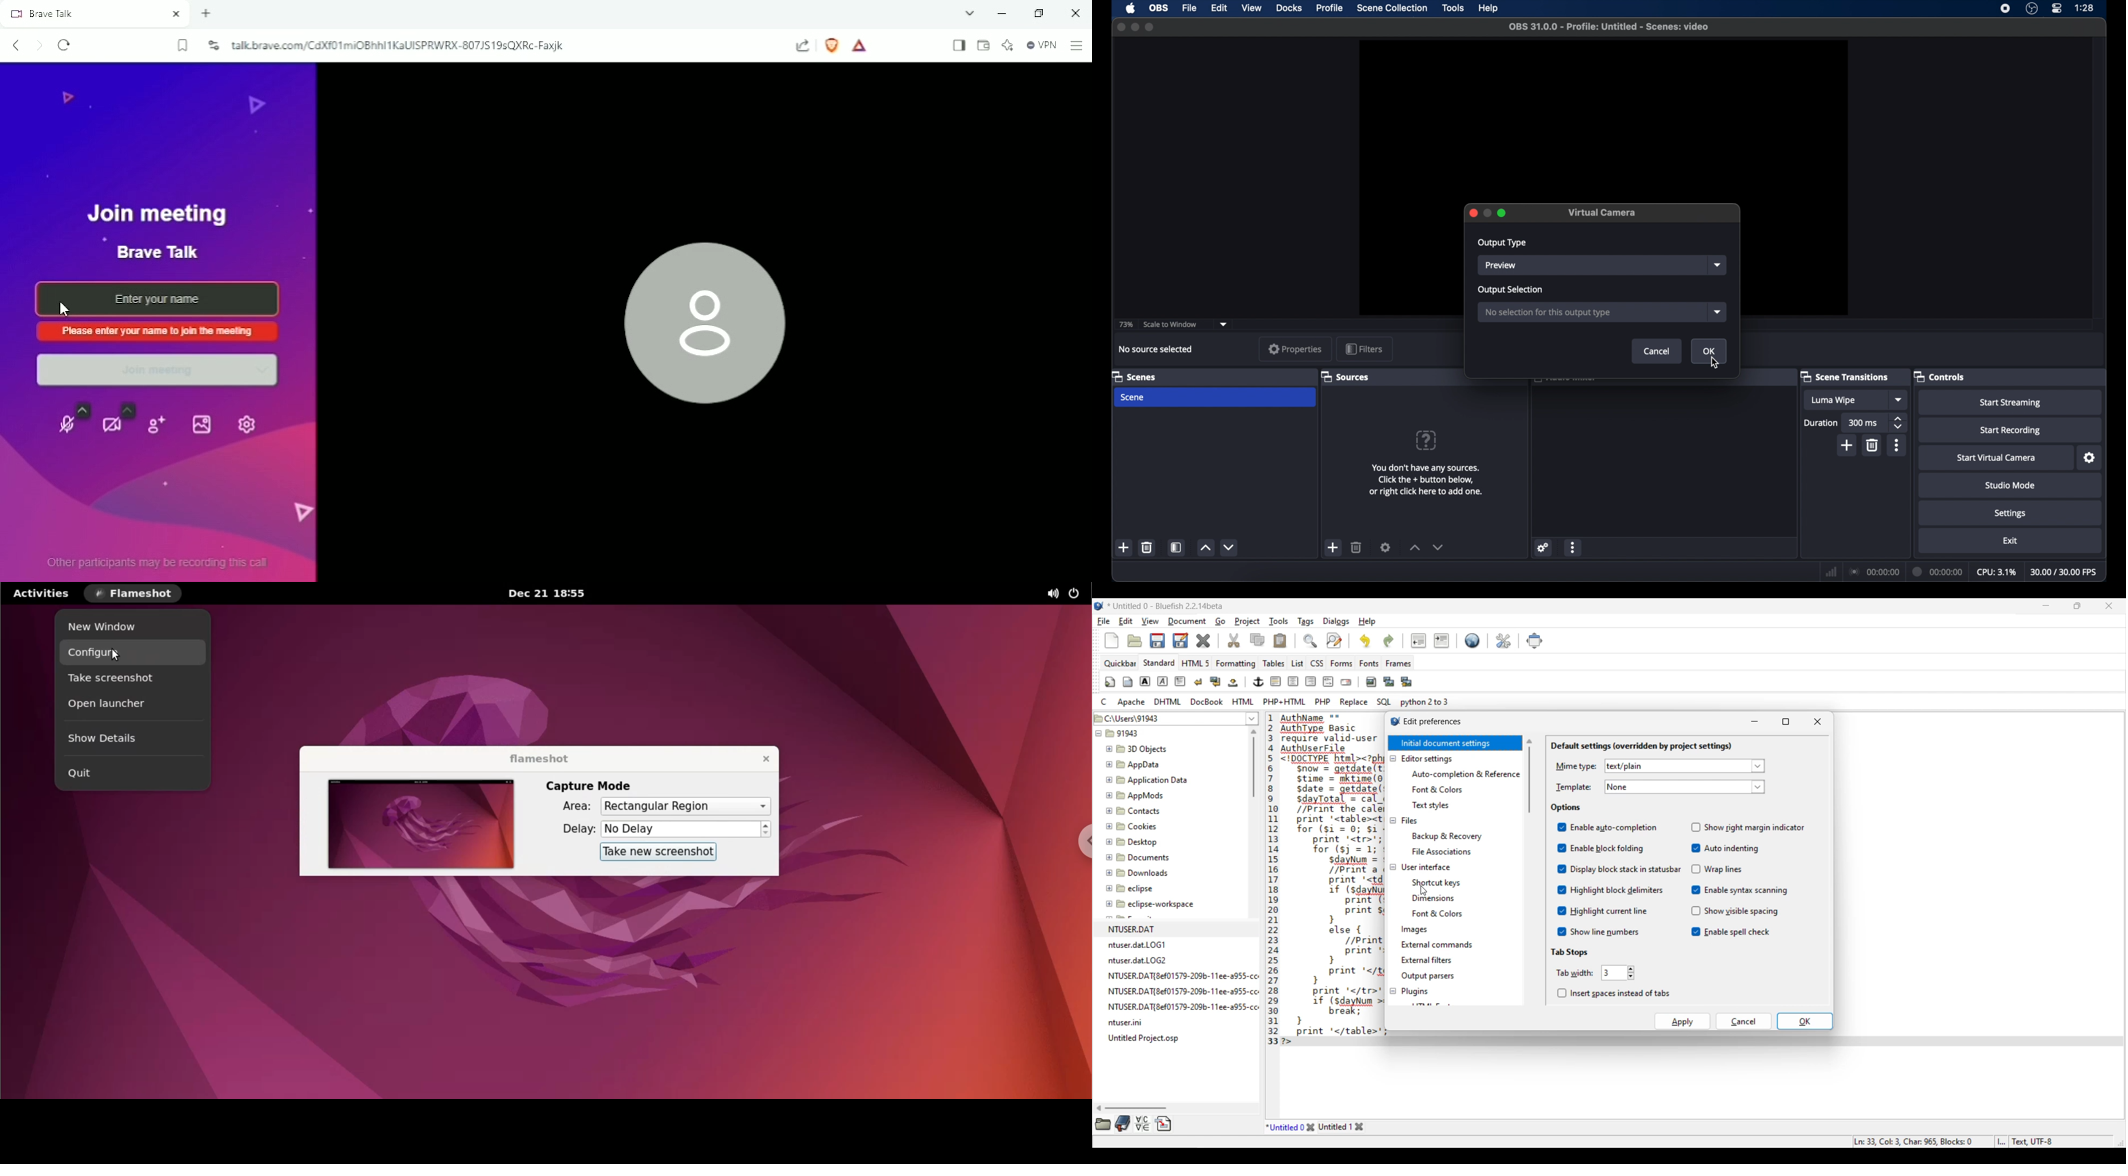  Describe the element at coordinates (1755, 721) in the screenshot. I see `Minimize` at that location.